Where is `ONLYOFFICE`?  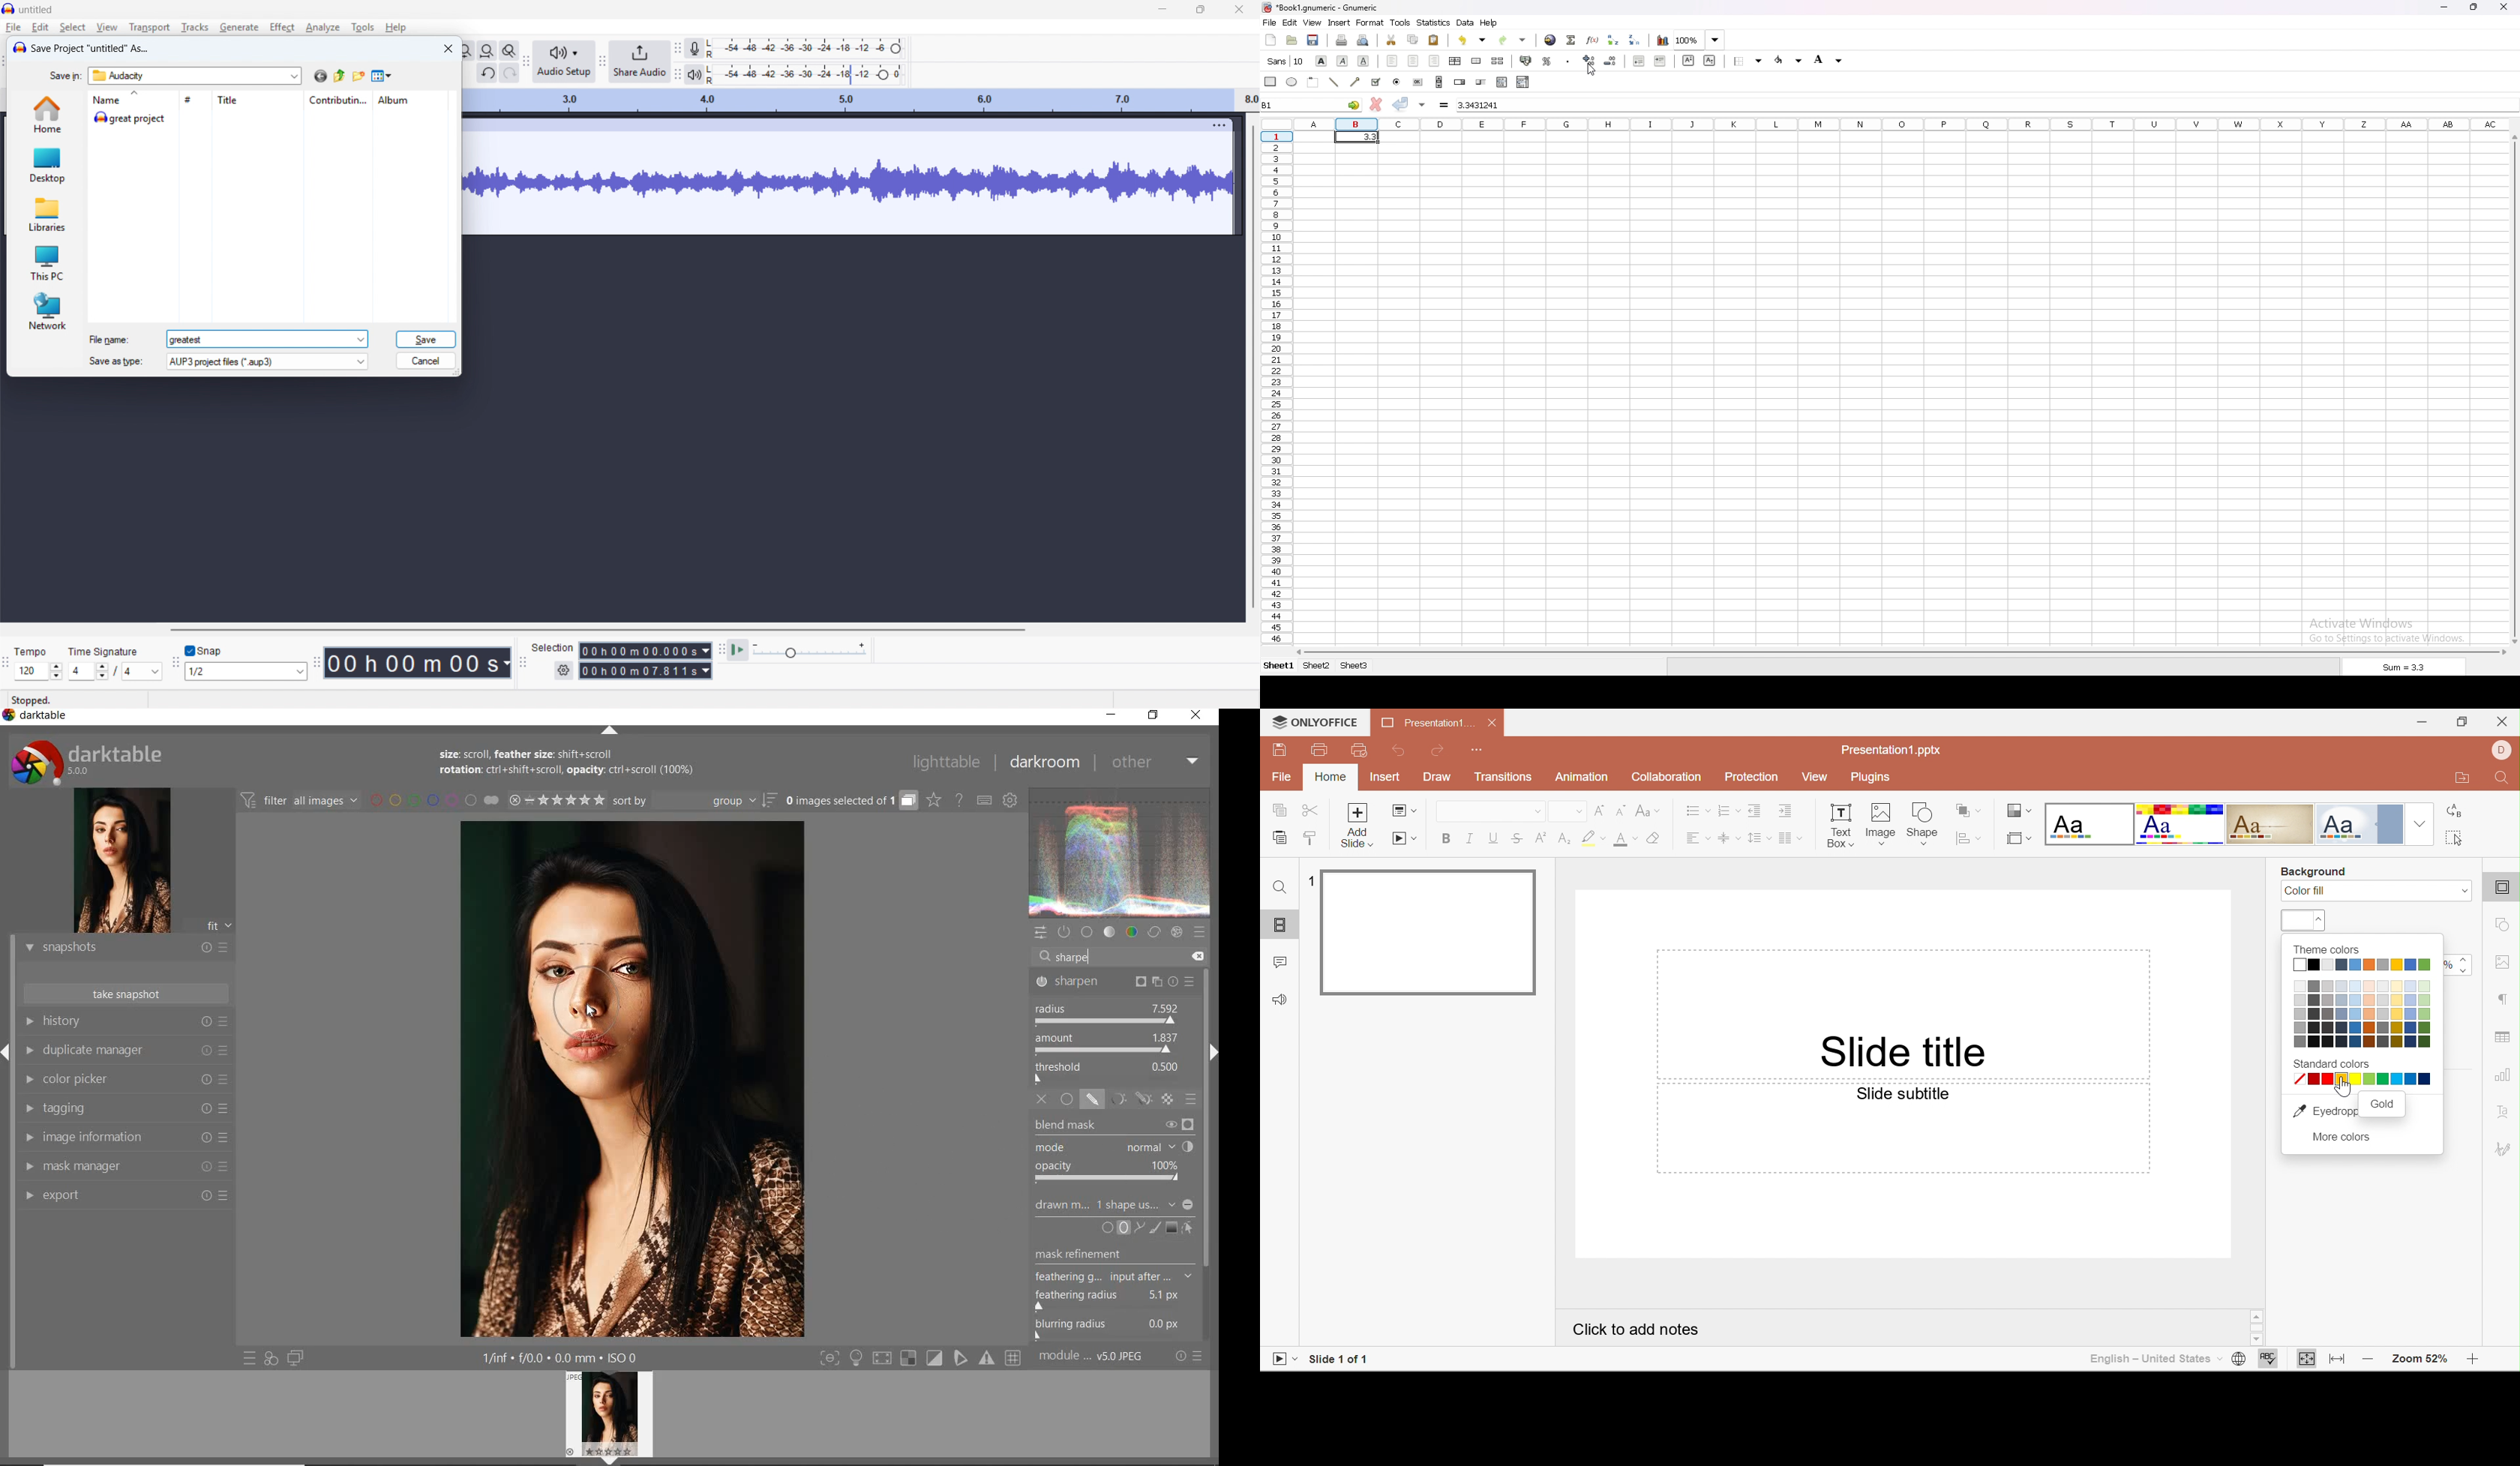
ONLYOFFICE is located at coordinates (1312, 724).